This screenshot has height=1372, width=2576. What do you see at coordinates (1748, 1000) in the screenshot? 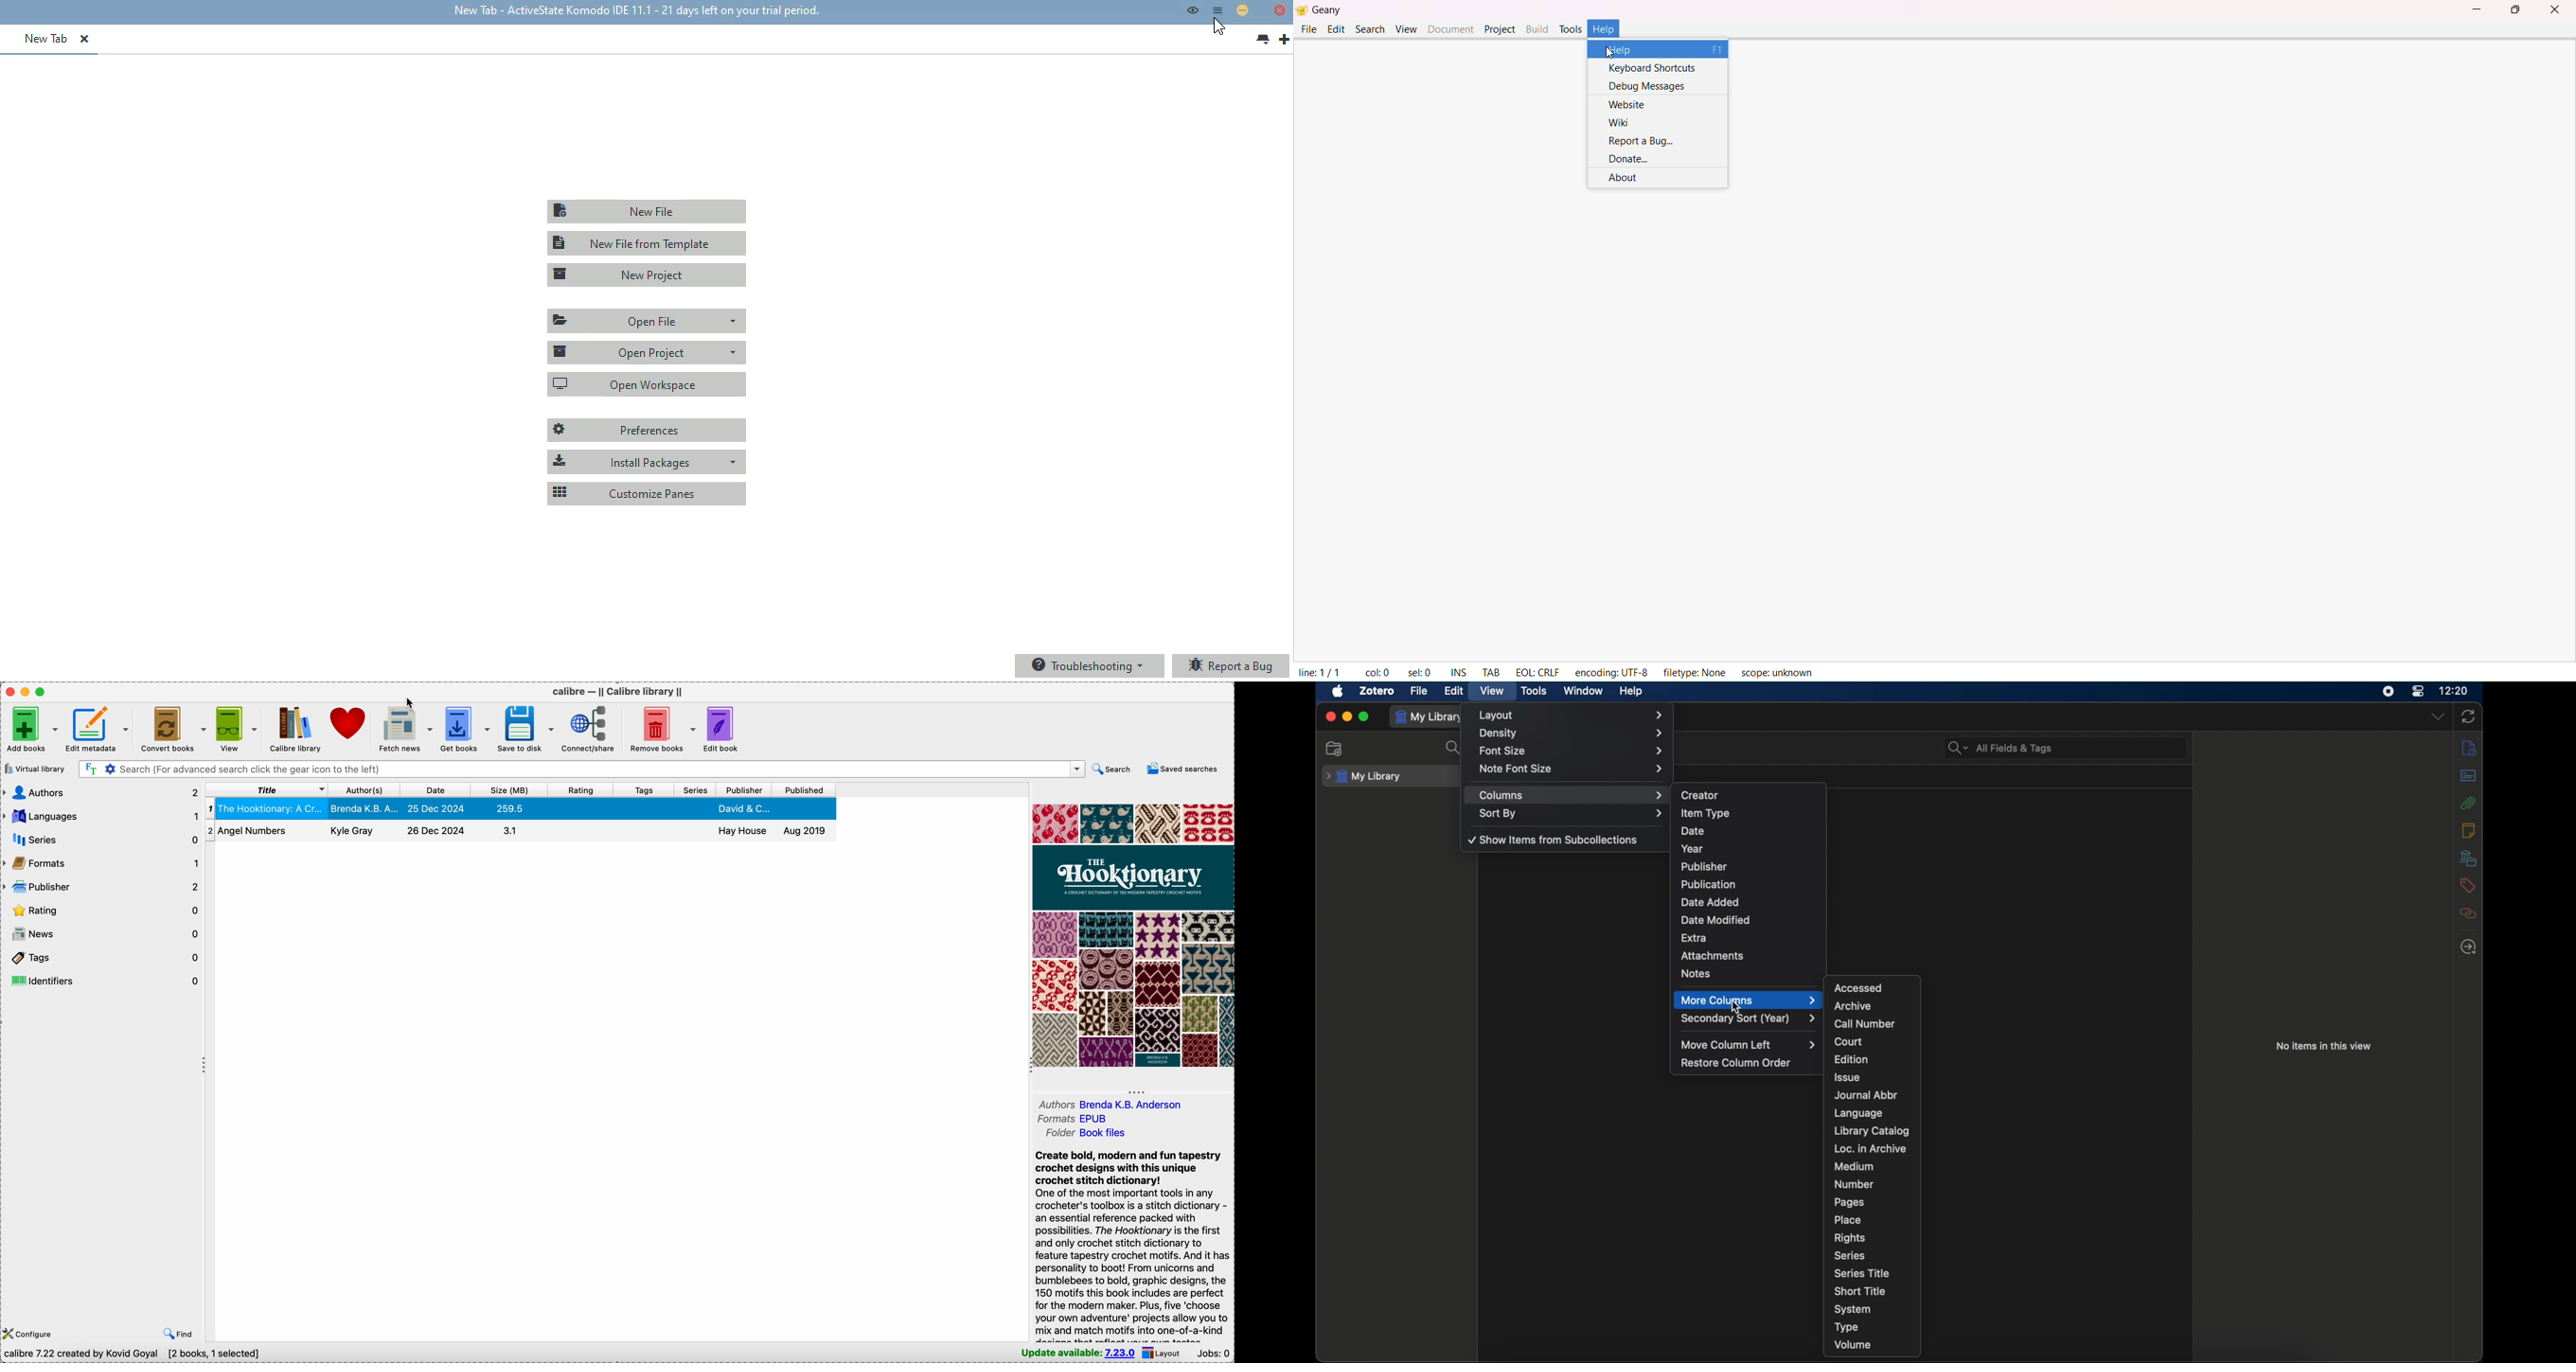
I see `more columns` at bounding box center [1748, 1000].